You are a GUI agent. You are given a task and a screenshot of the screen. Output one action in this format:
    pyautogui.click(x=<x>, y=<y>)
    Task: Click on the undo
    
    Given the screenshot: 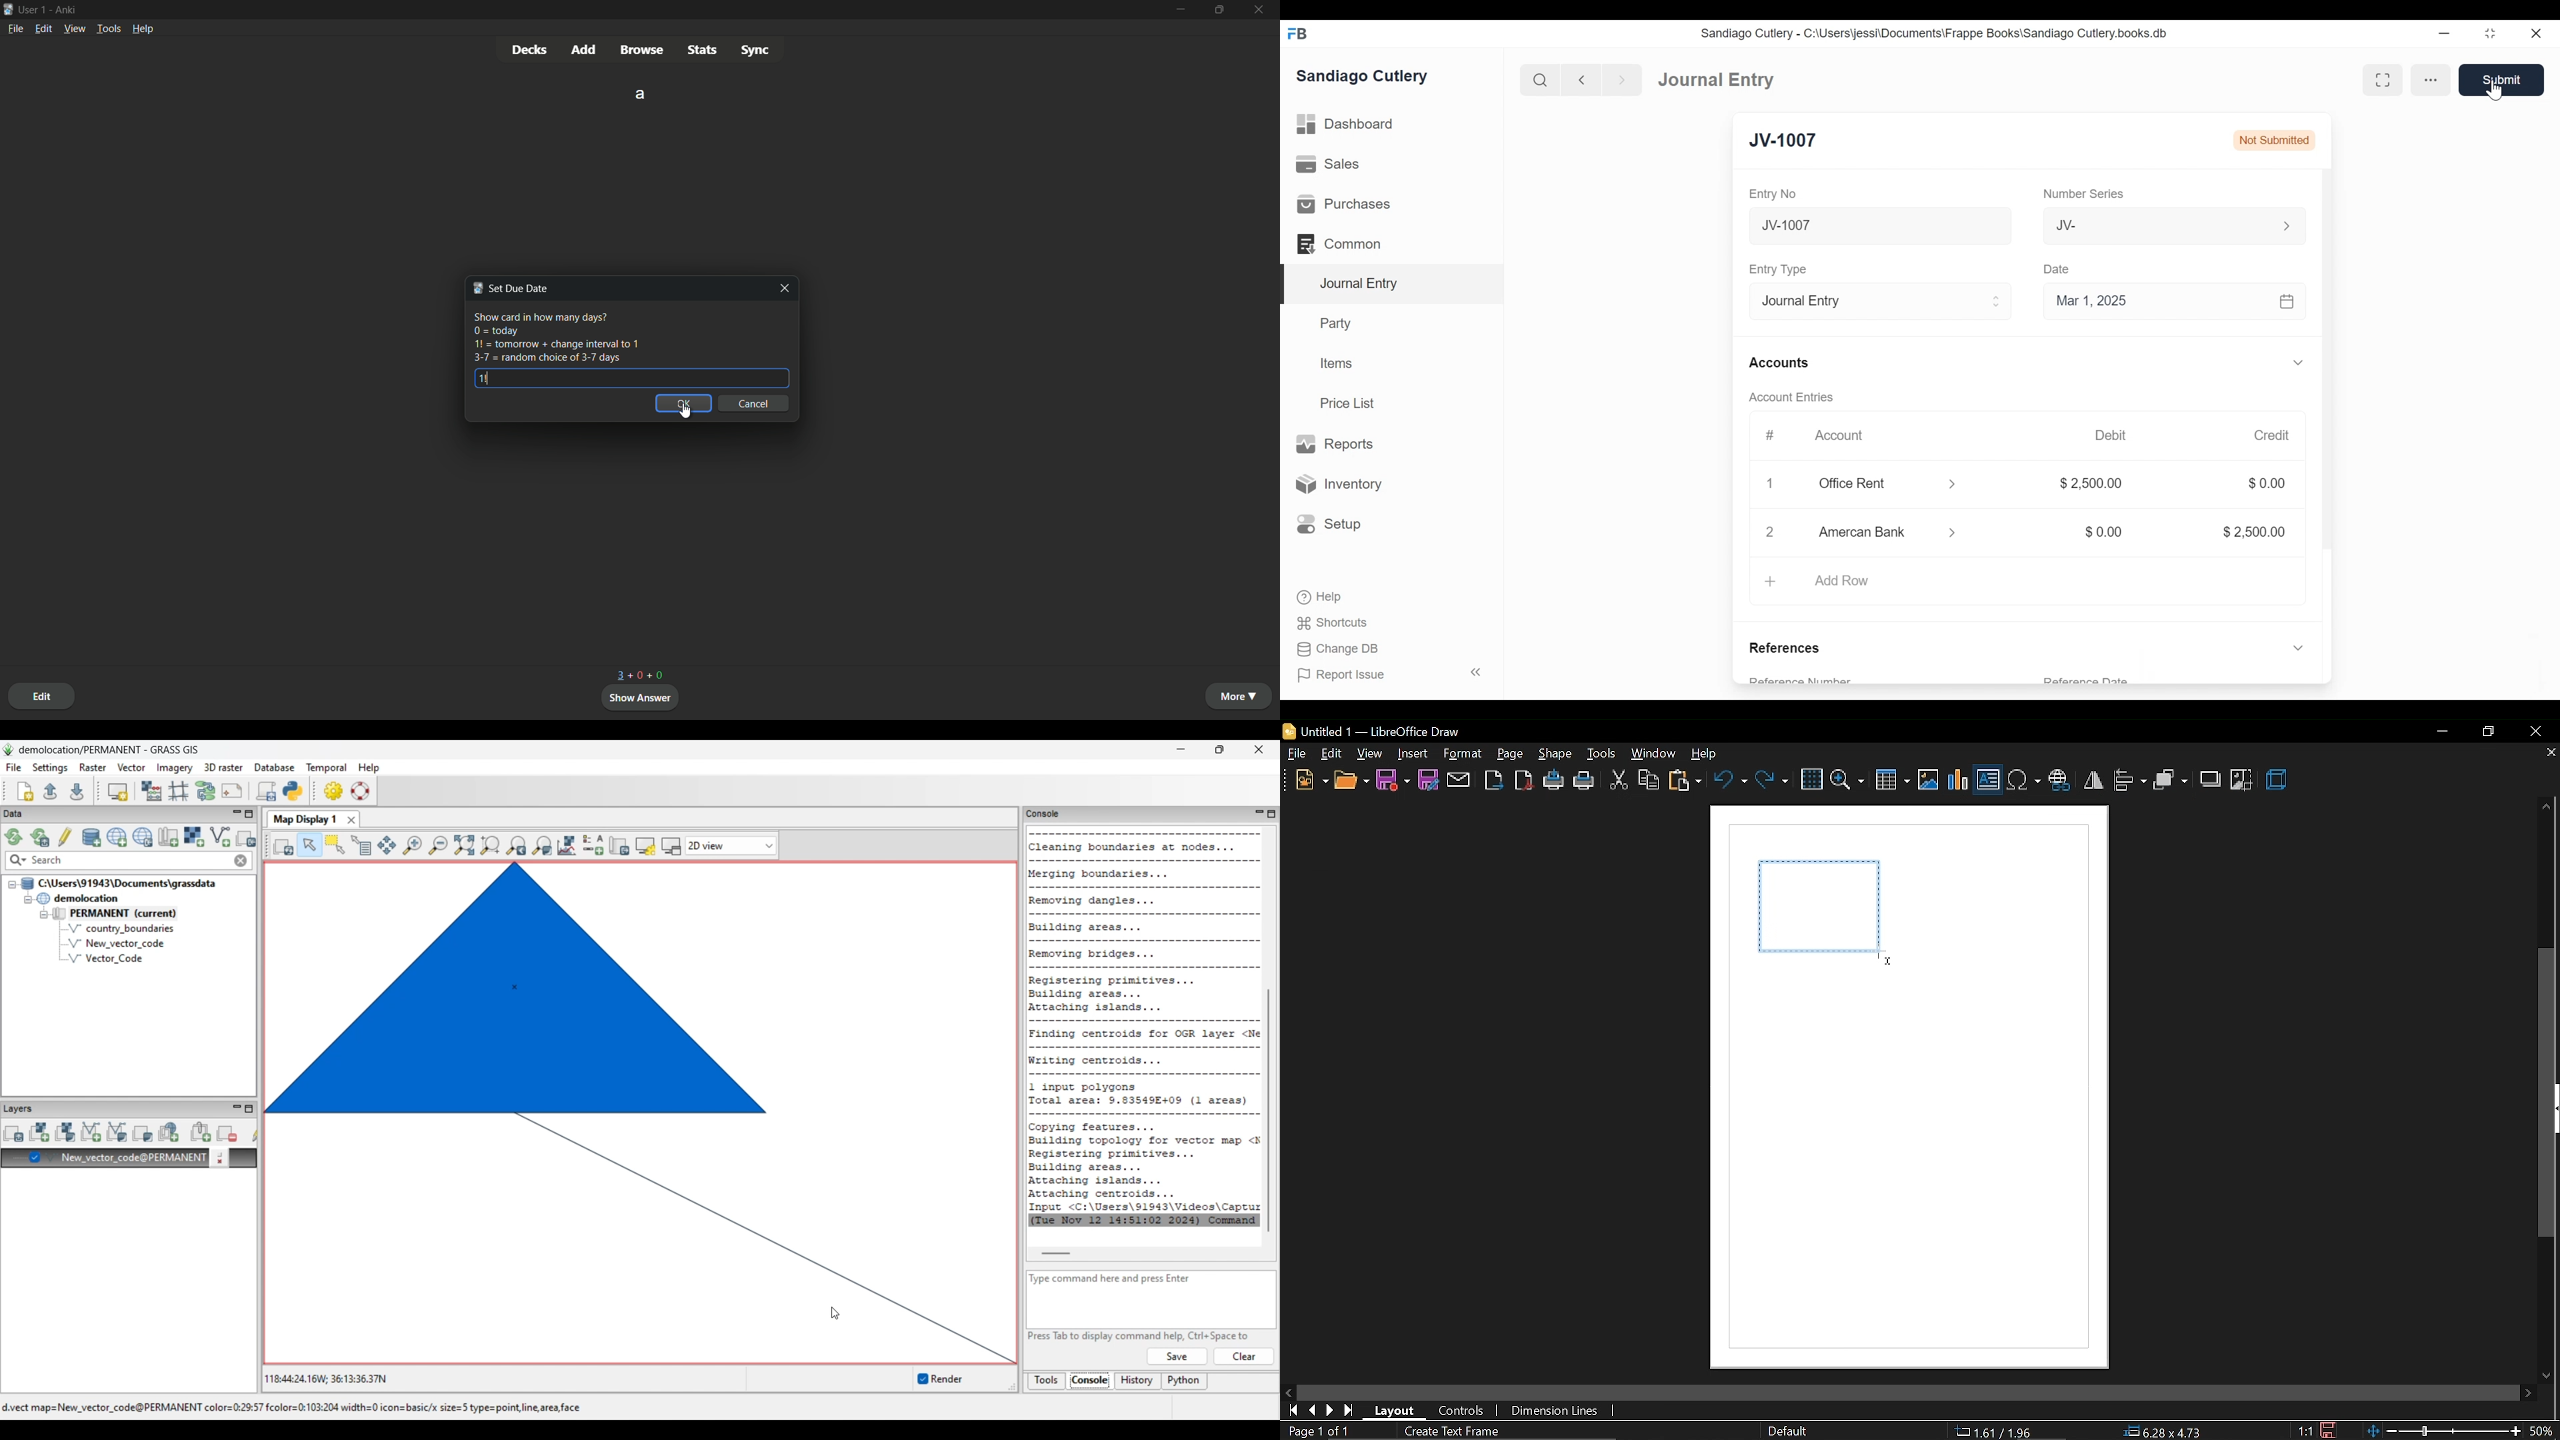 What is the action you would take?
    pyautogui.click(x=1730, y=779)
    